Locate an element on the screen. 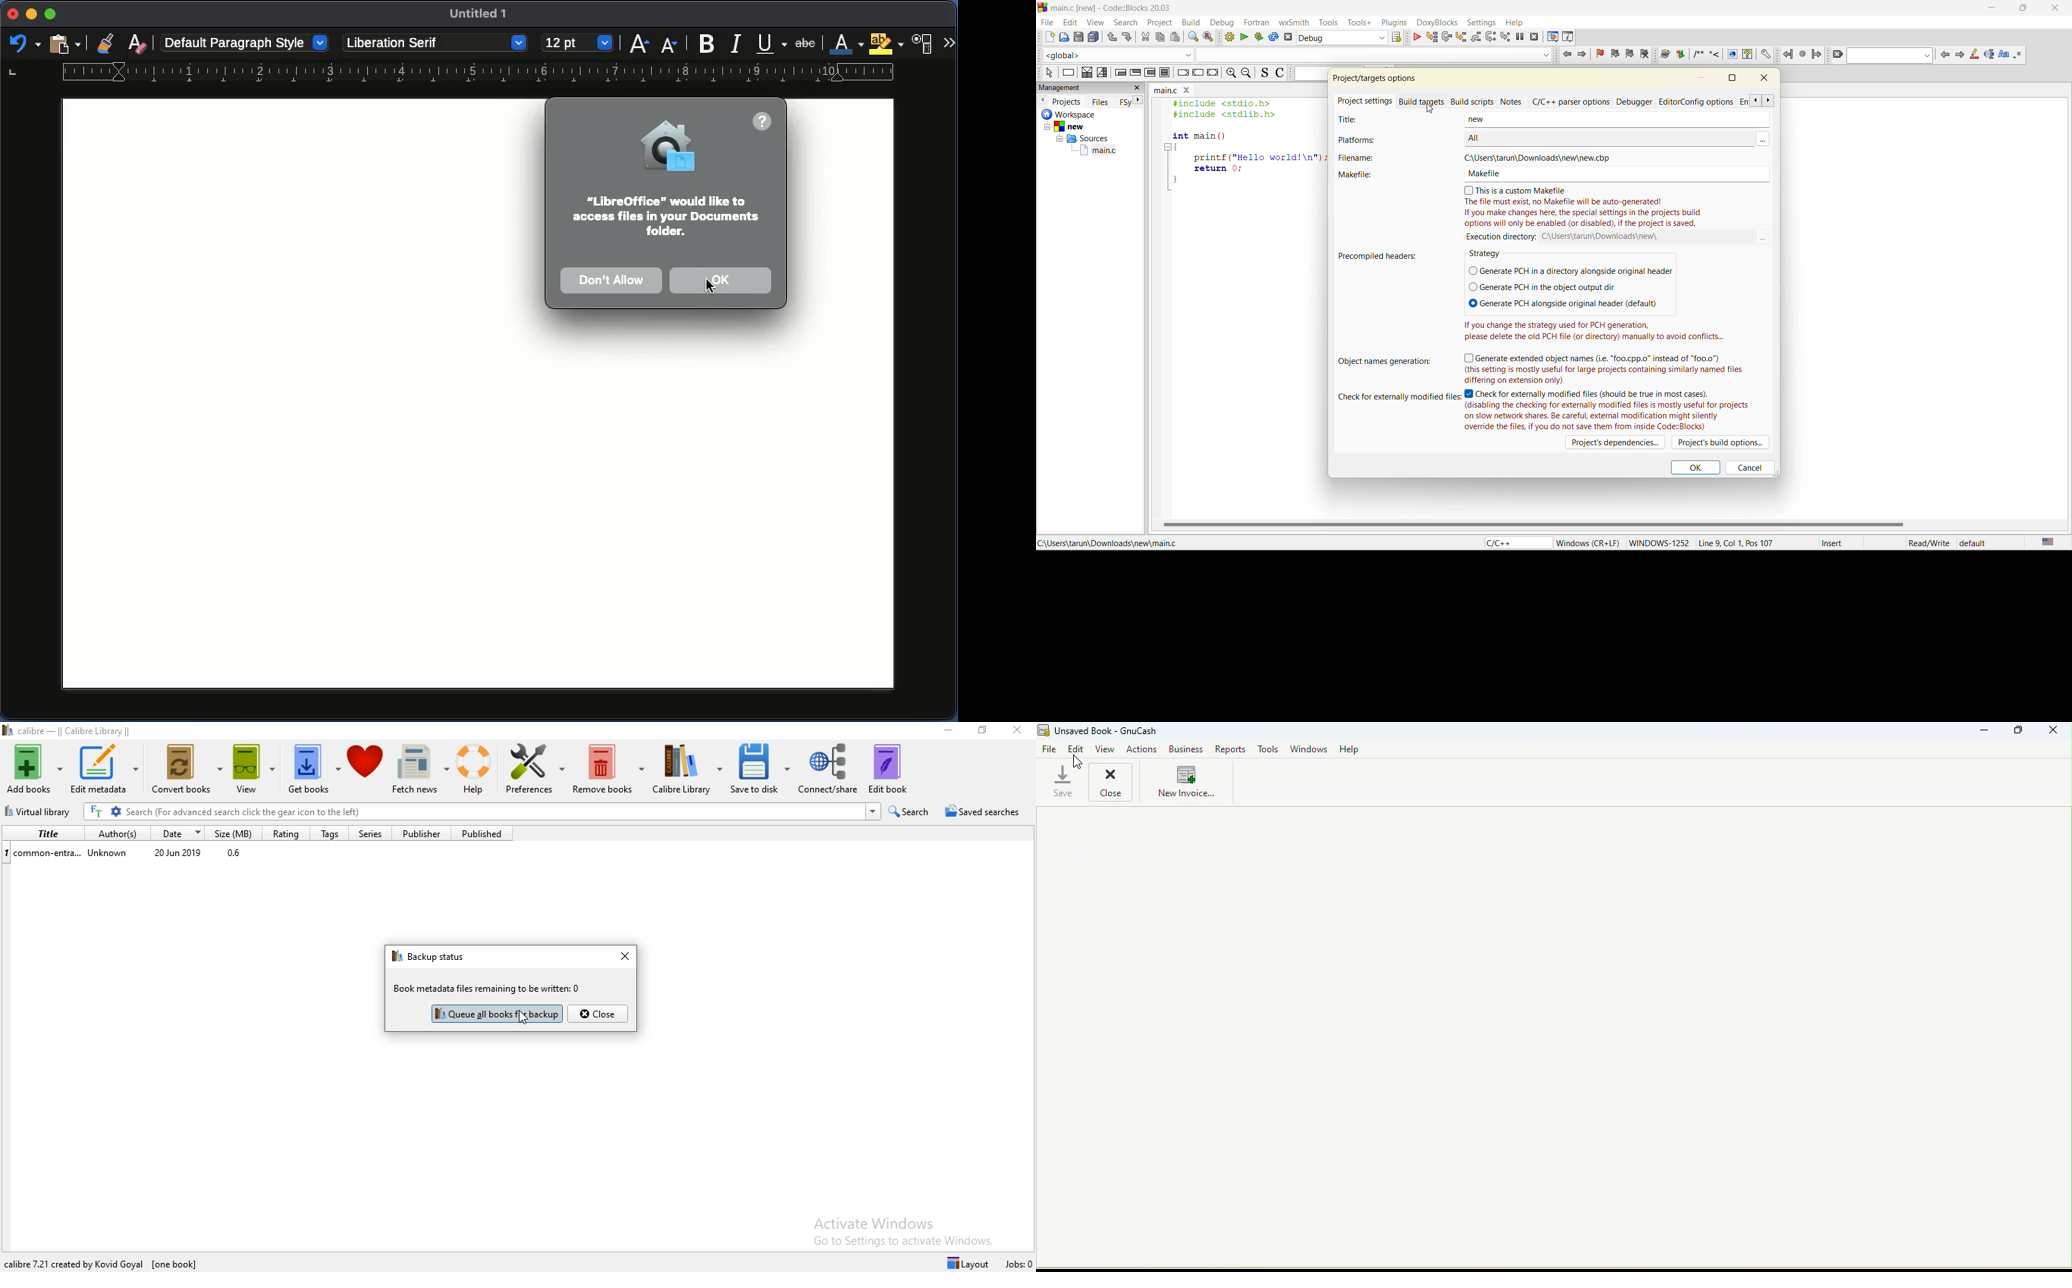  Clone formatting is located at coordinates (108, 44).